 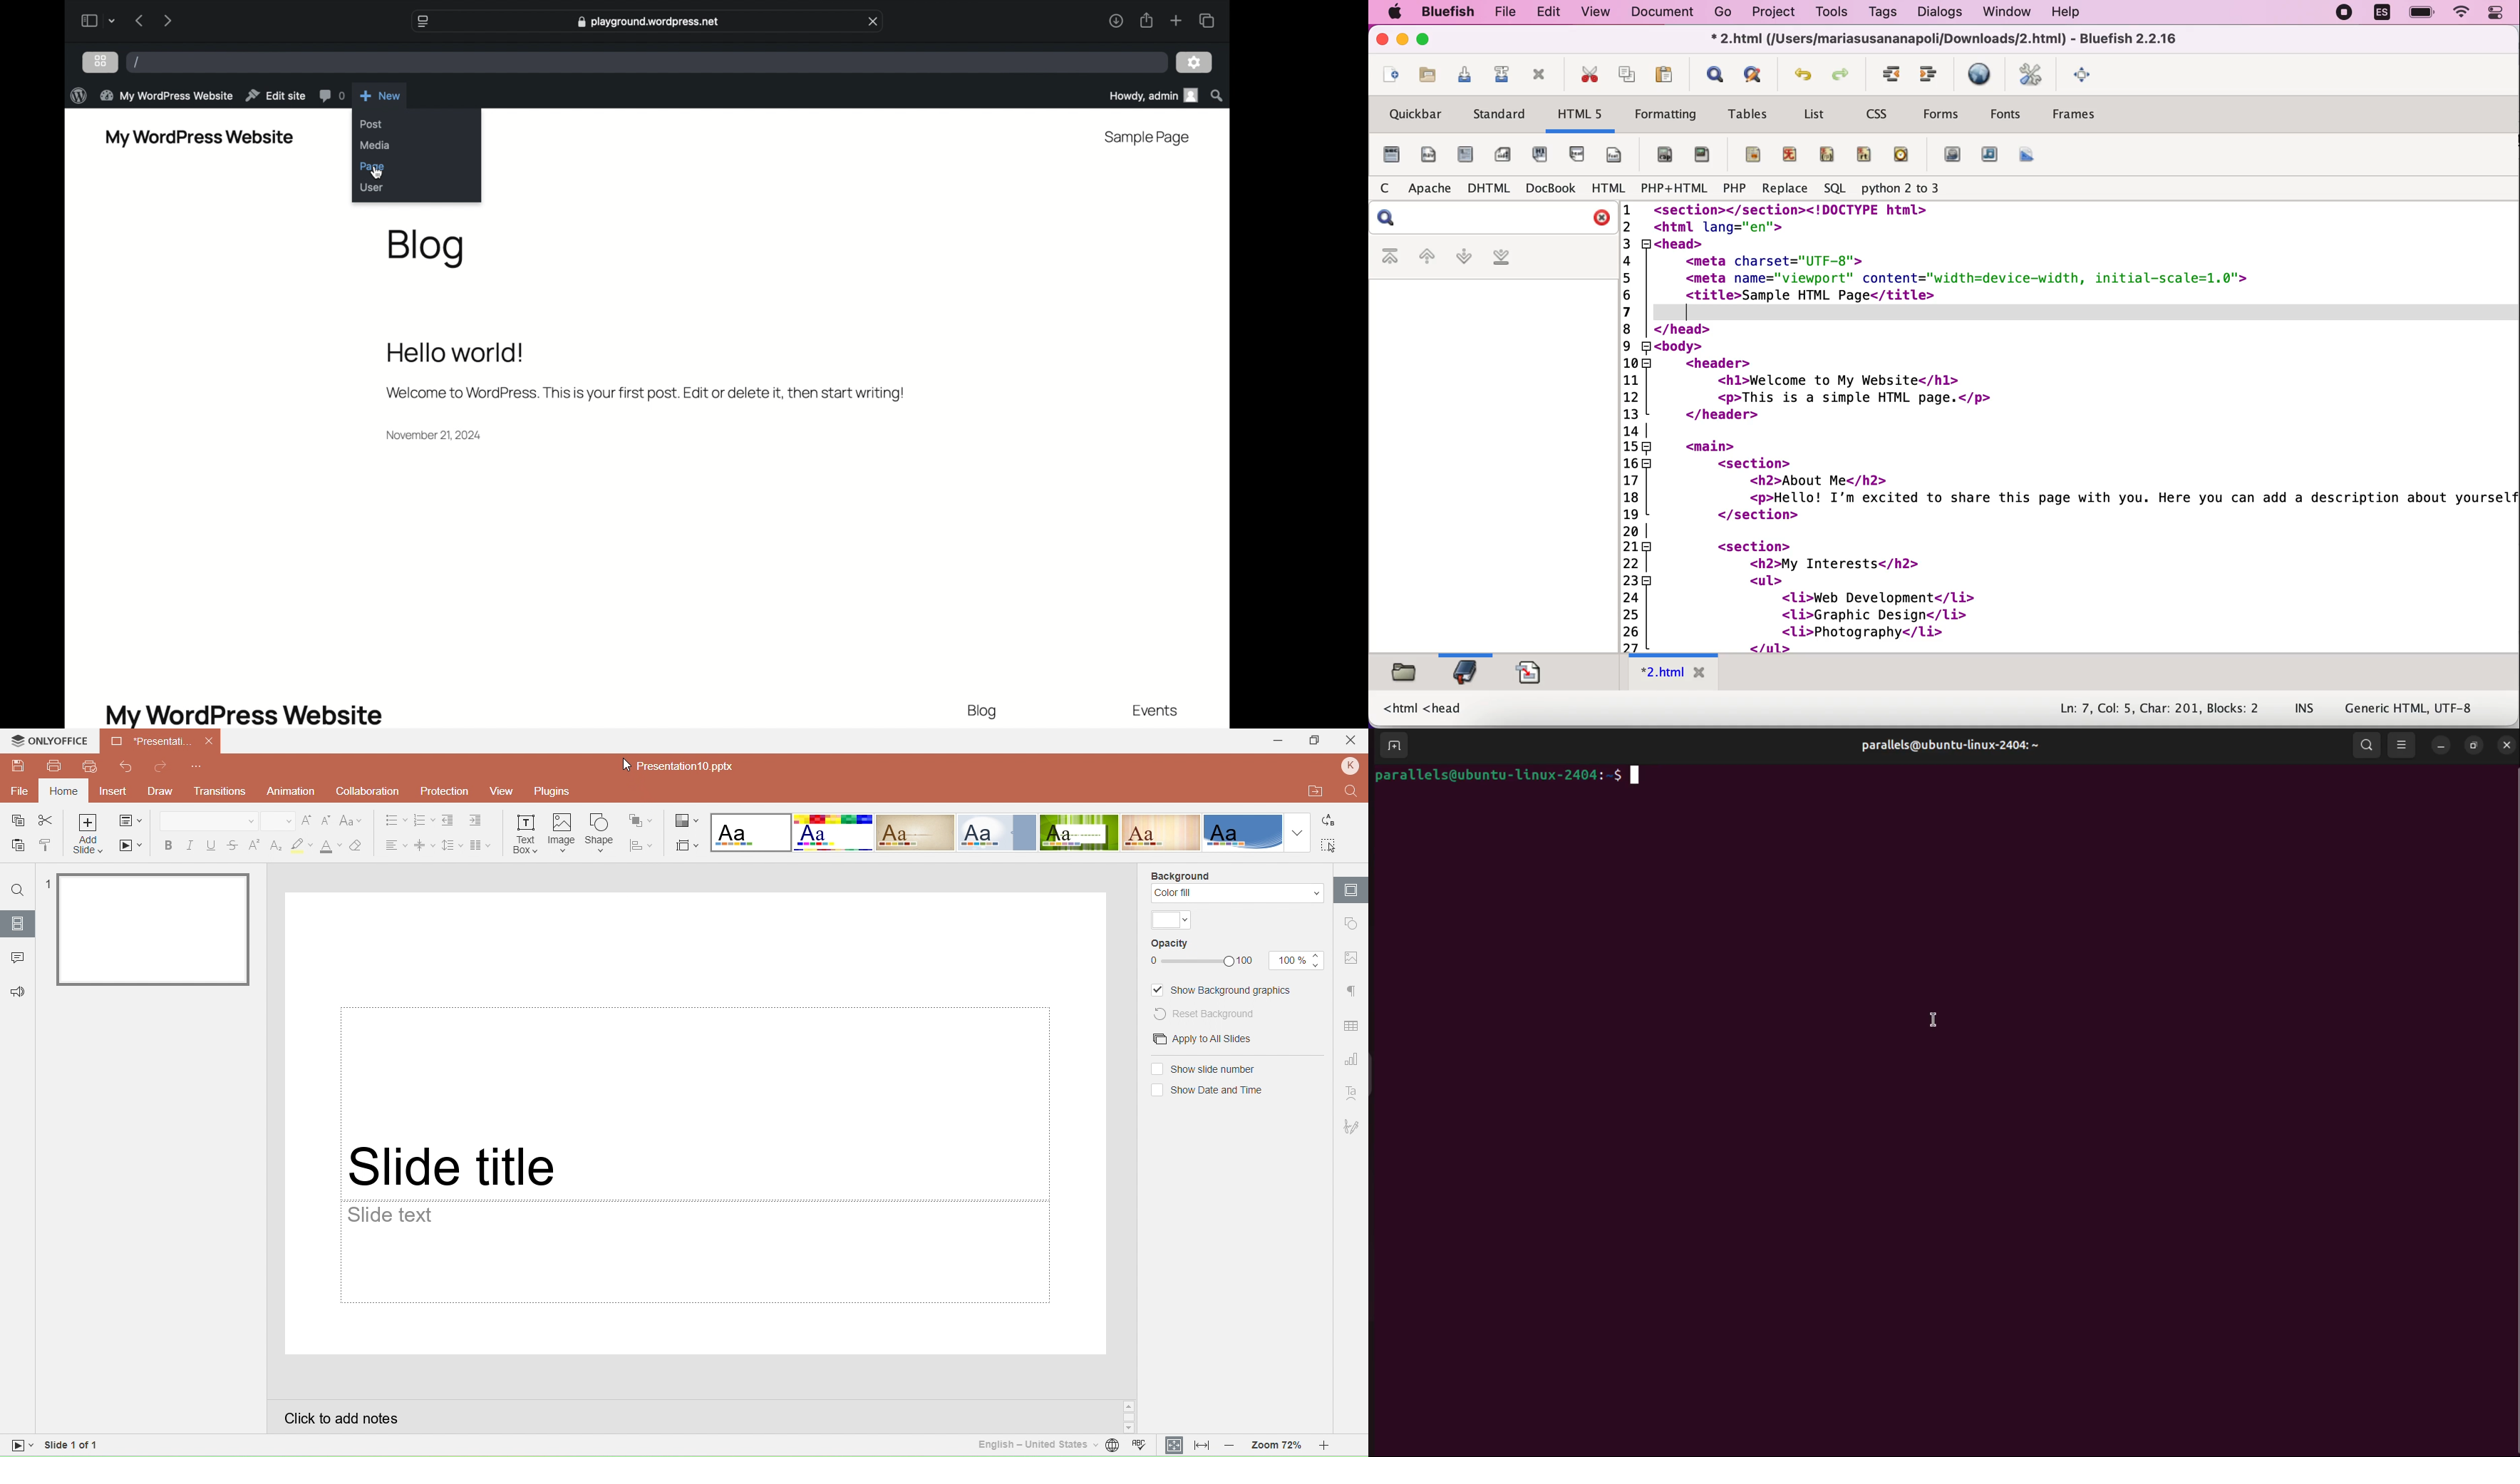 What do you see at coordinates (1903, 153) in the screenshot?
I see `time` at bounding box center [1903, 153].